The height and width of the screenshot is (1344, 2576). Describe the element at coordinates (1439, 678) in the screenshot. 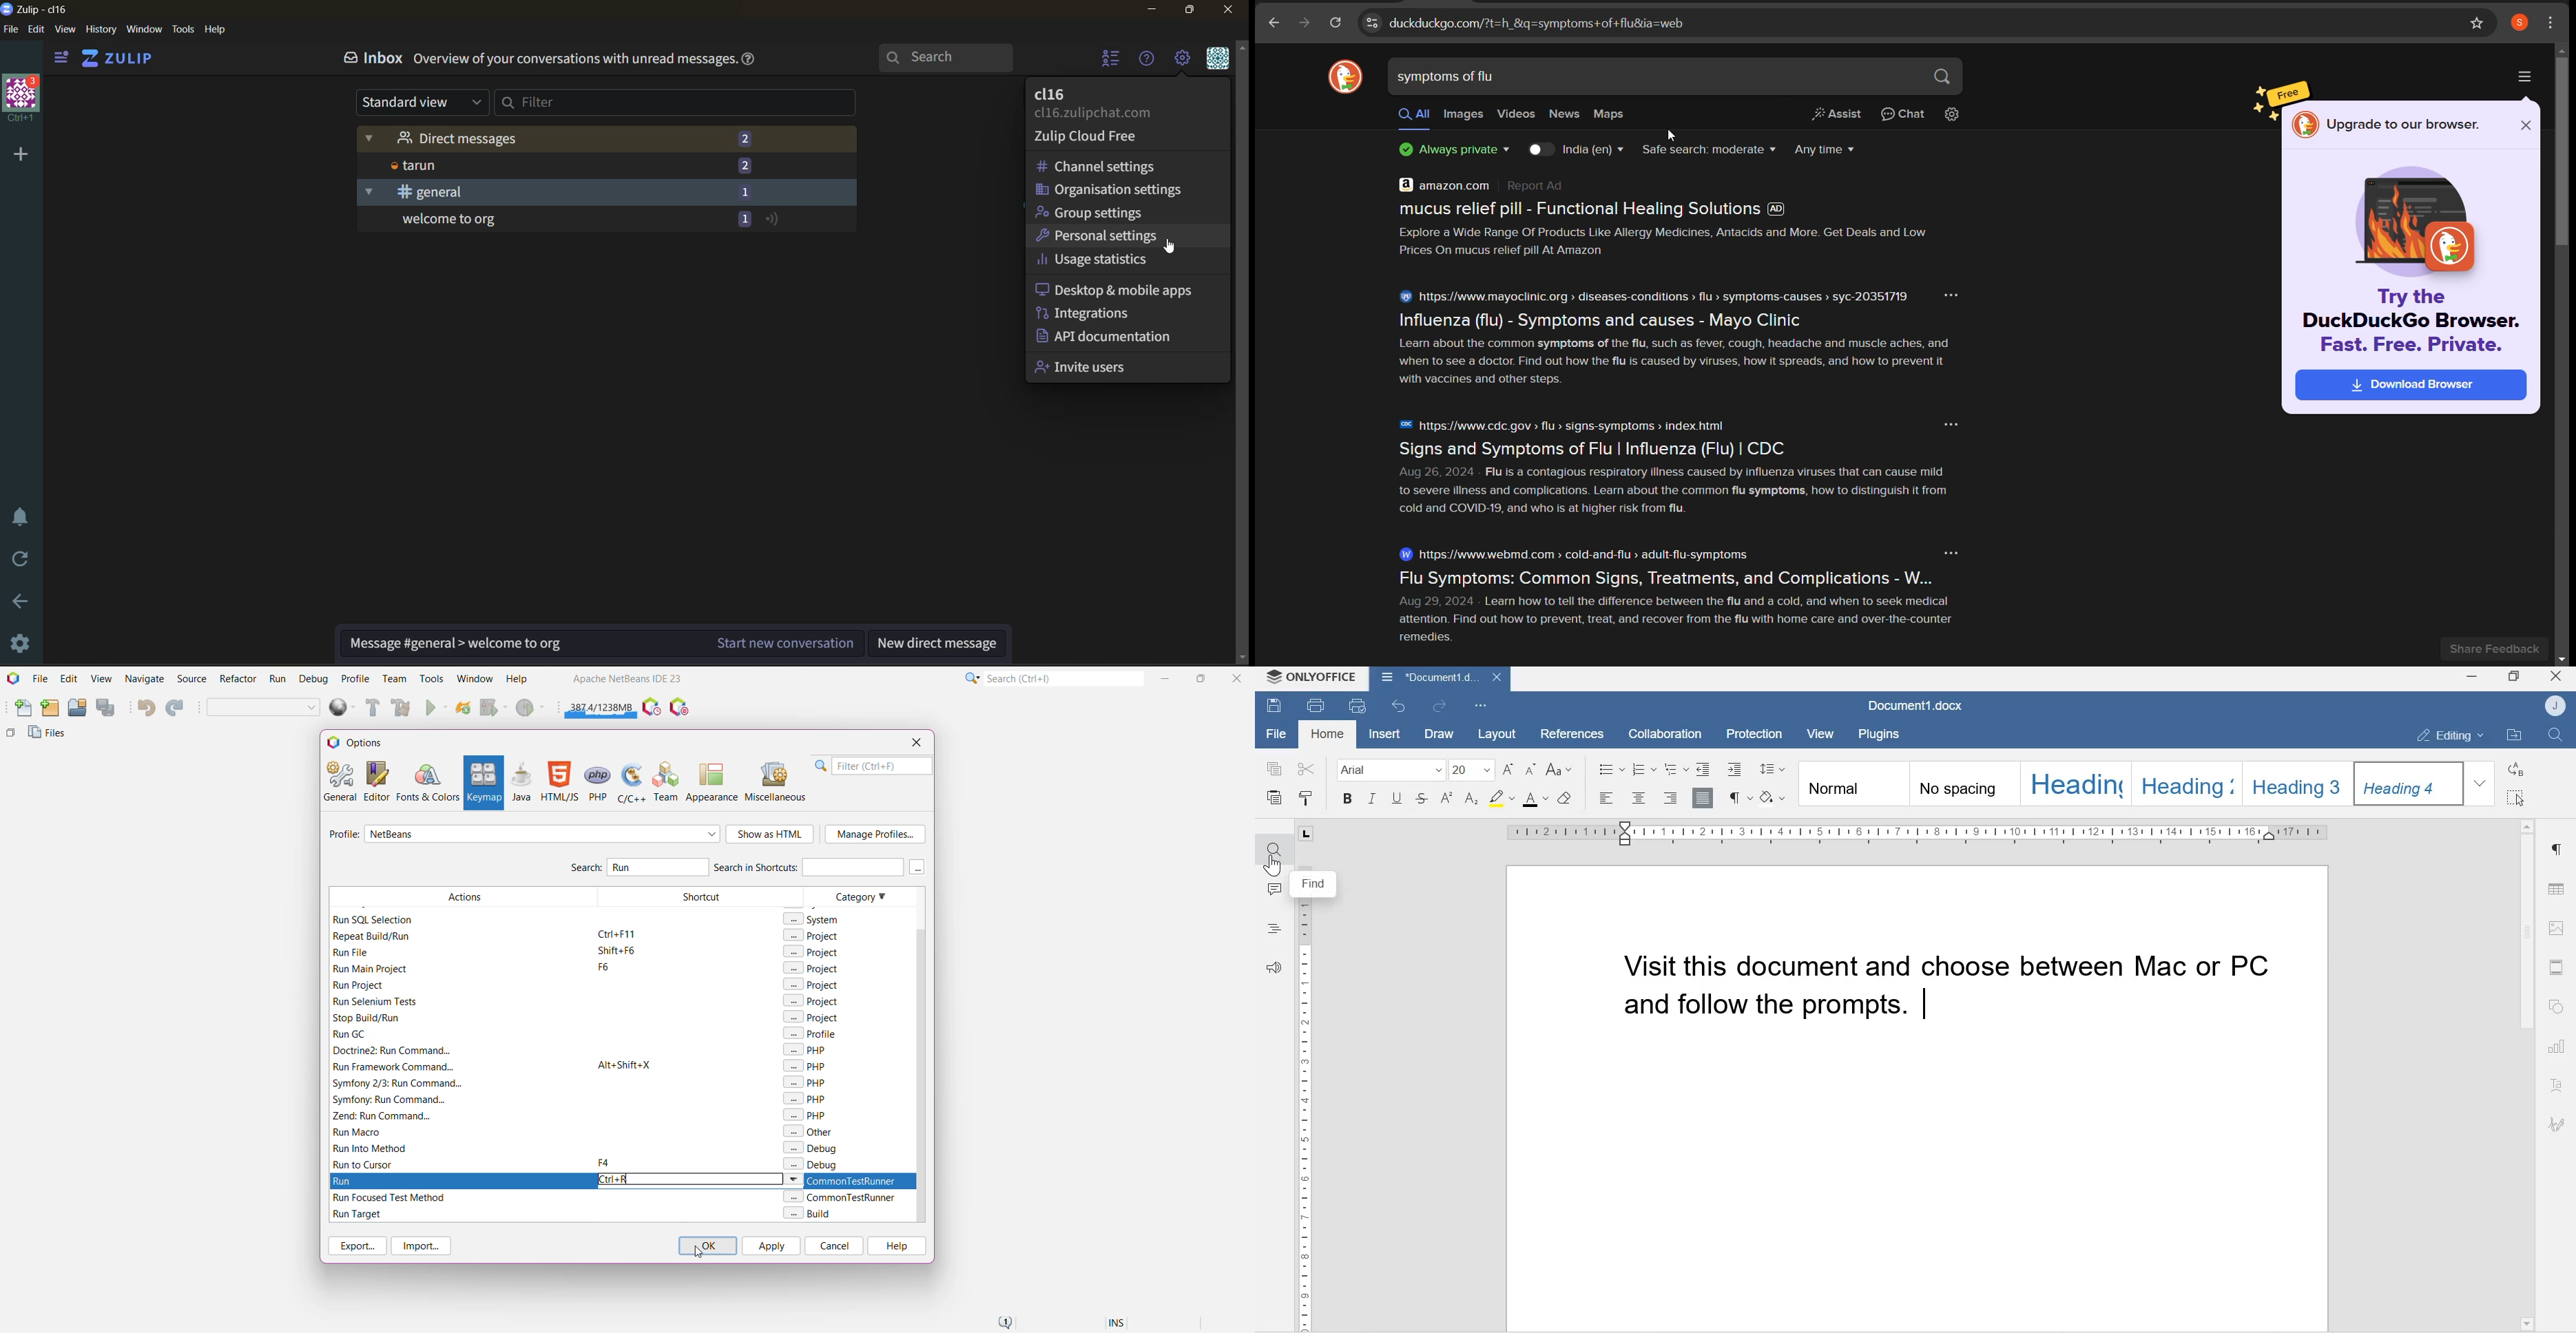

I see `Document1.docx` at that location.